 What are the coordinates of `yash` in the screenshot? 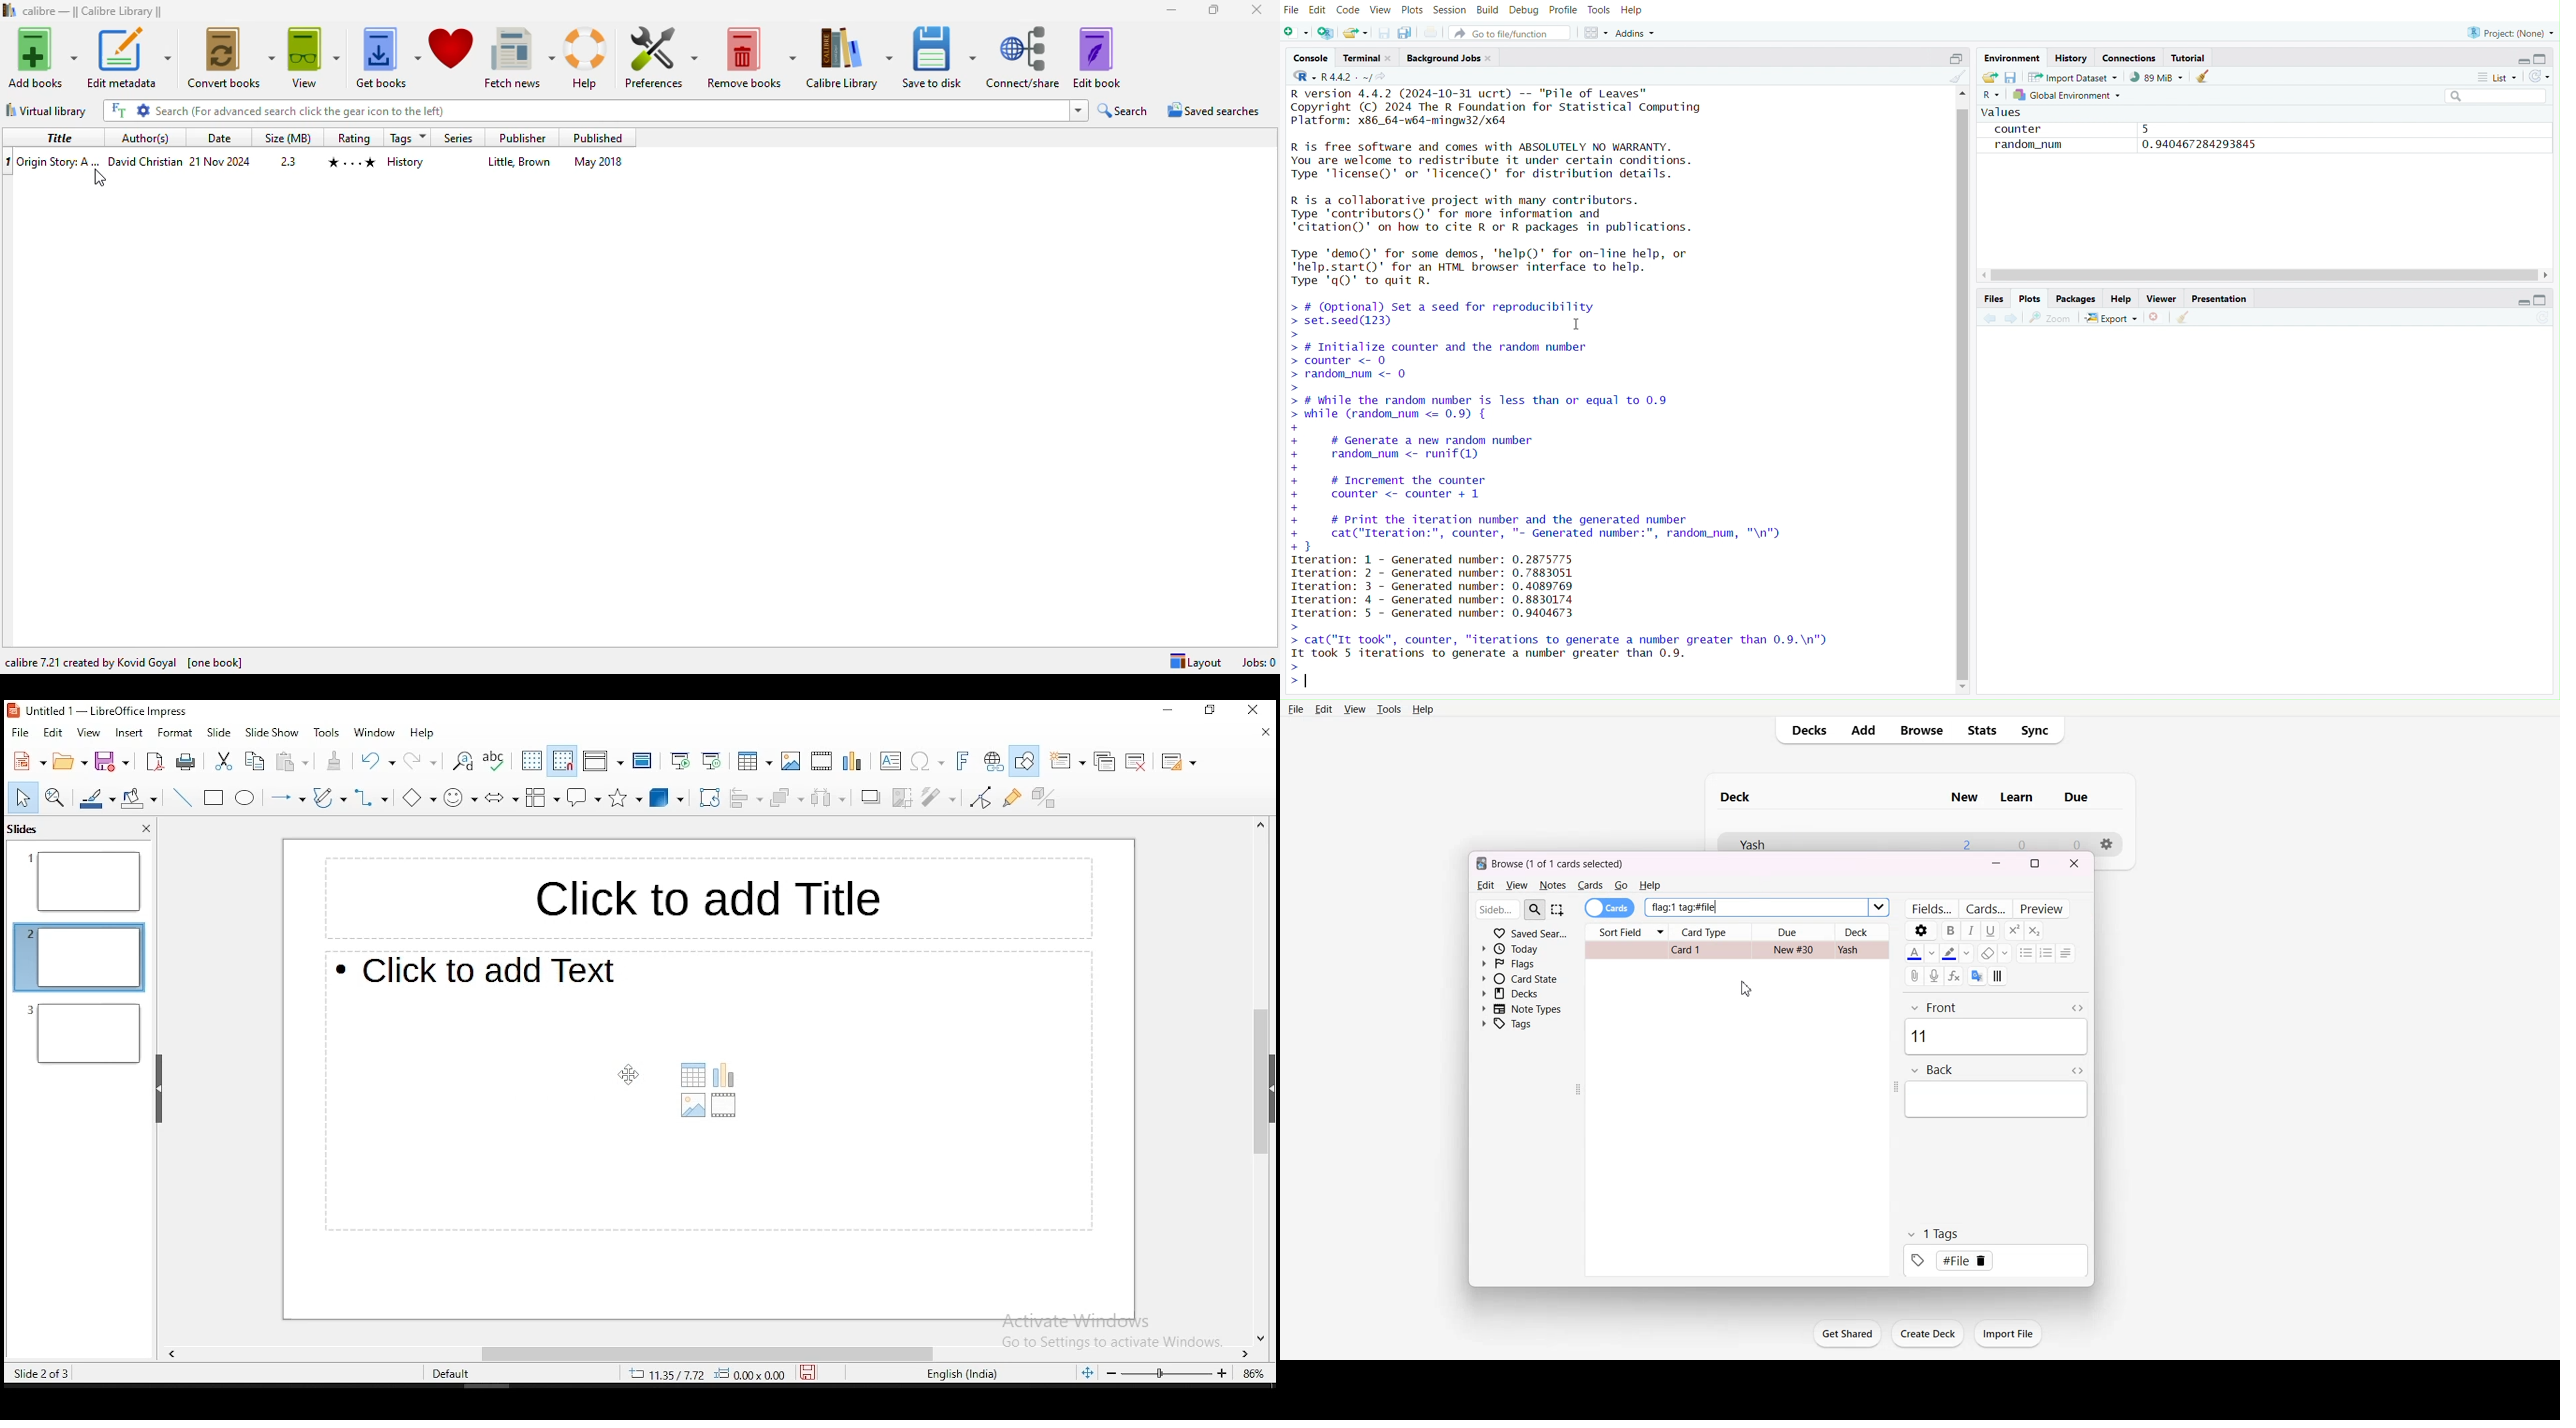 It's located at (1774, 841).